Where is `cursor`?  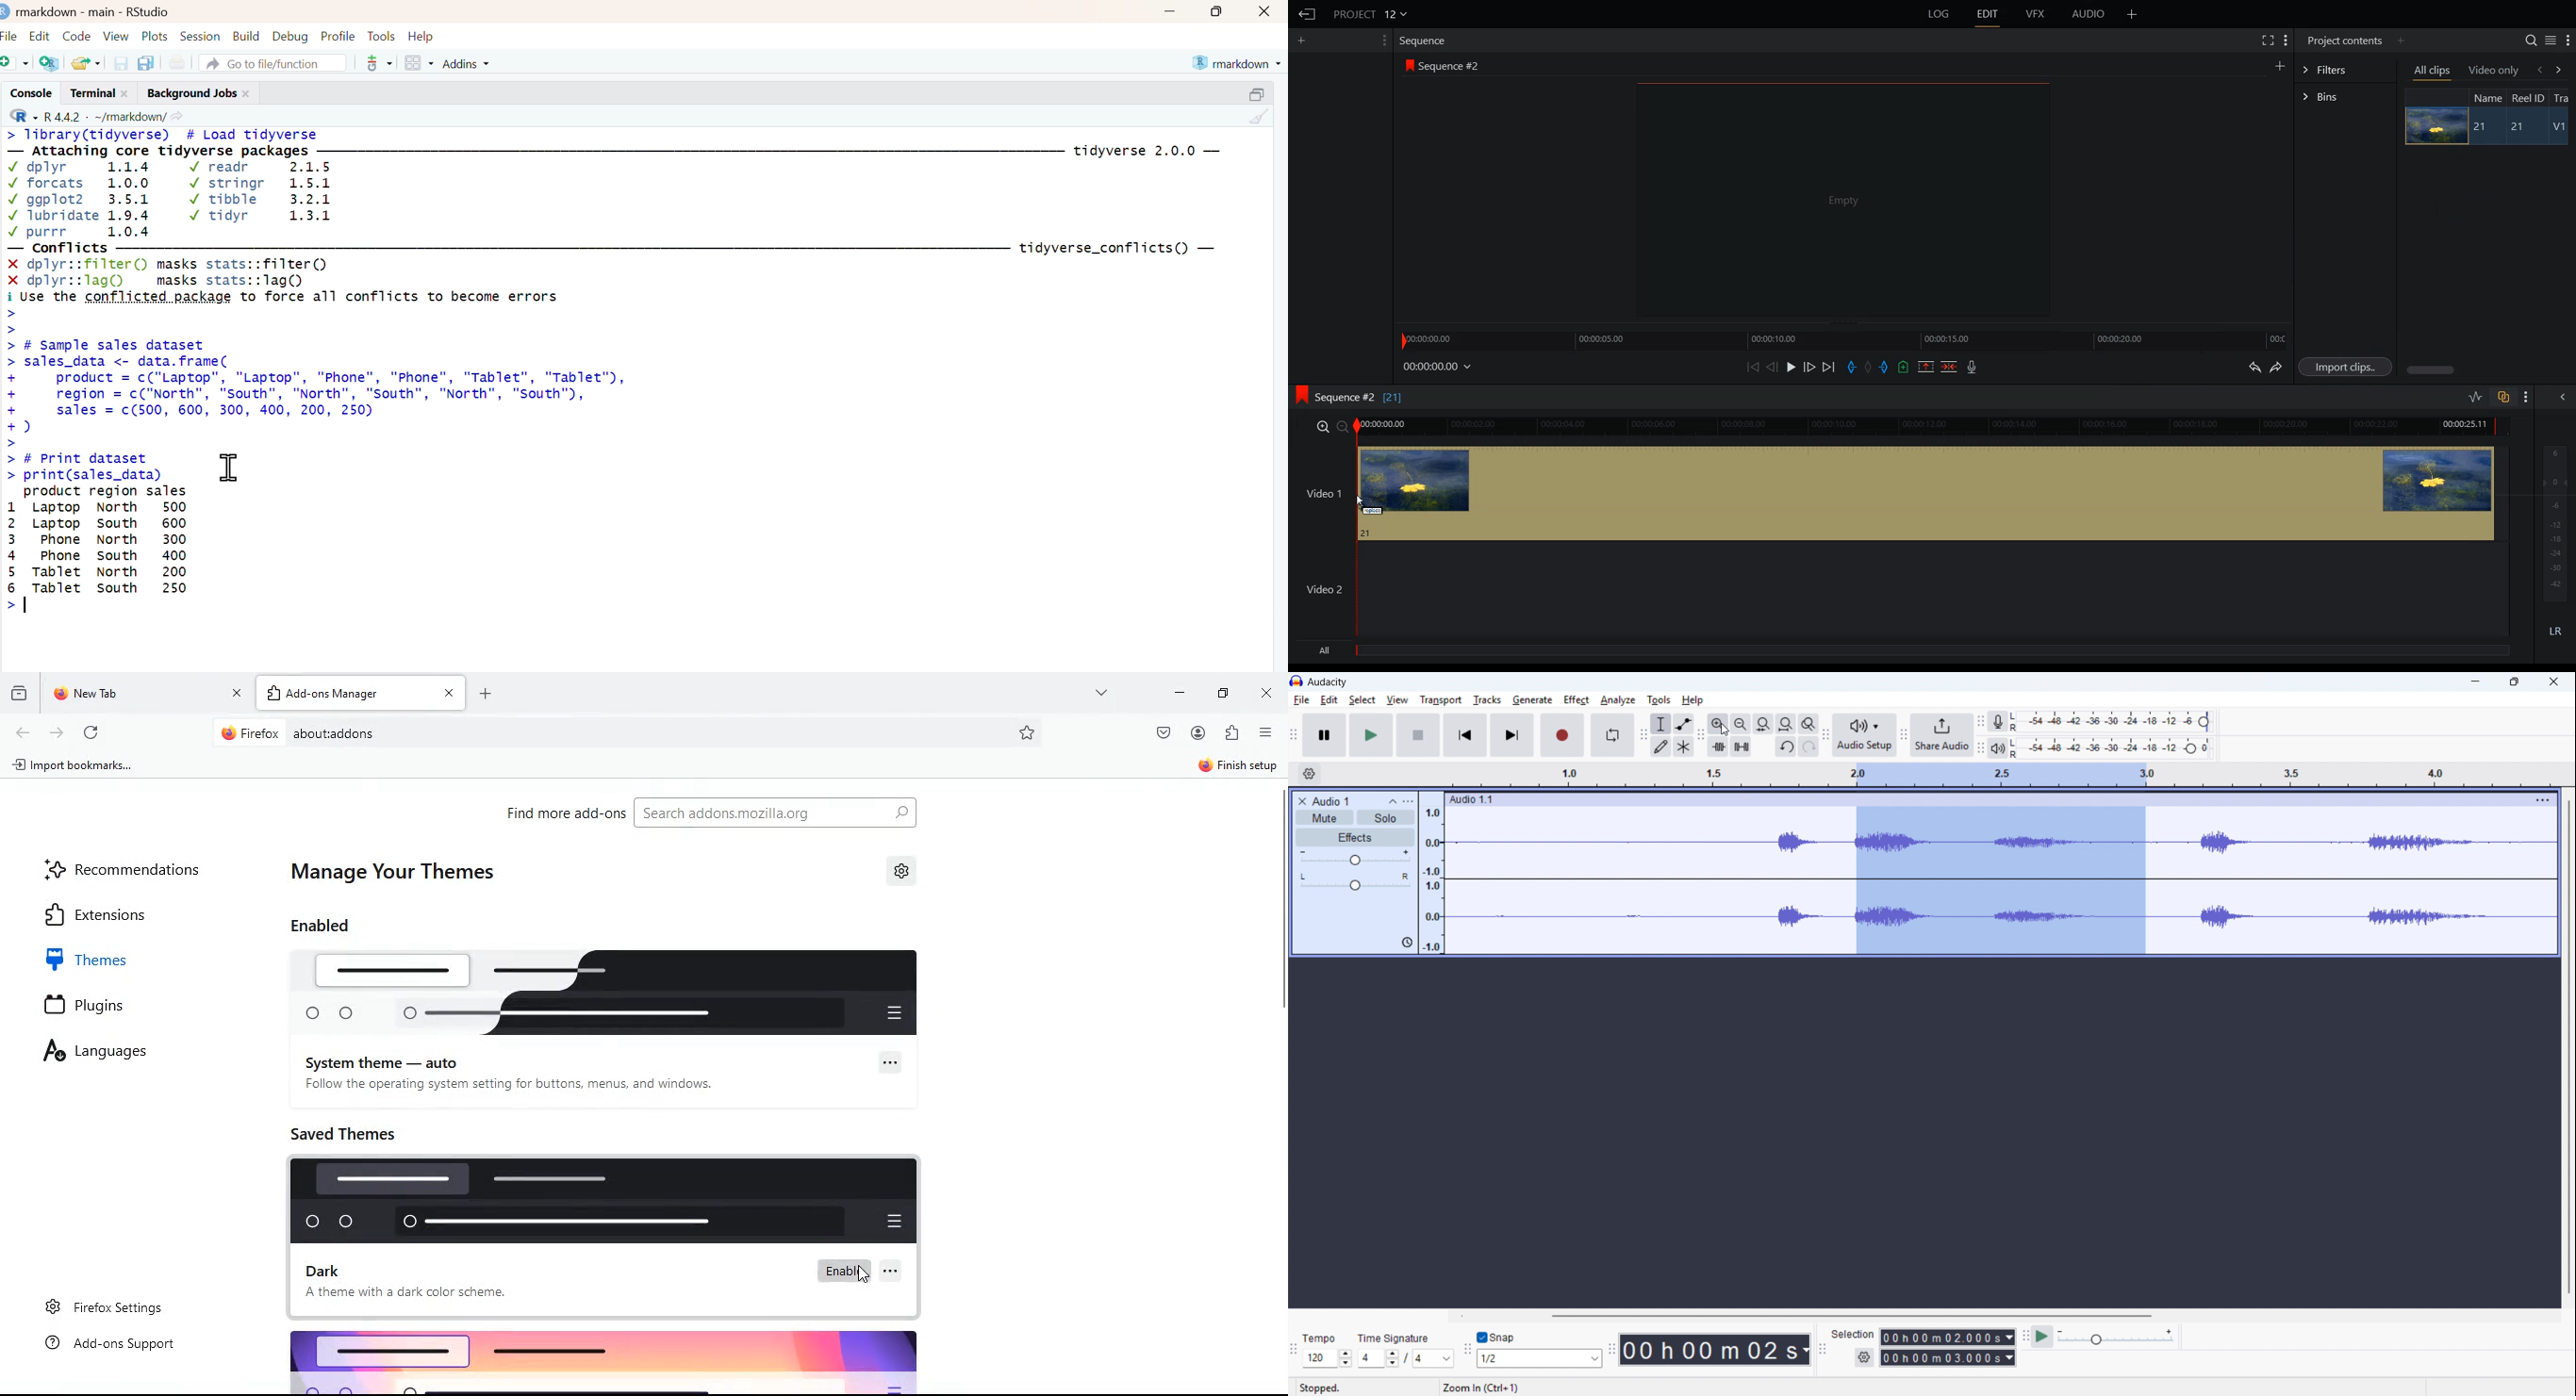 cursor is located at coordinates (229, 468).